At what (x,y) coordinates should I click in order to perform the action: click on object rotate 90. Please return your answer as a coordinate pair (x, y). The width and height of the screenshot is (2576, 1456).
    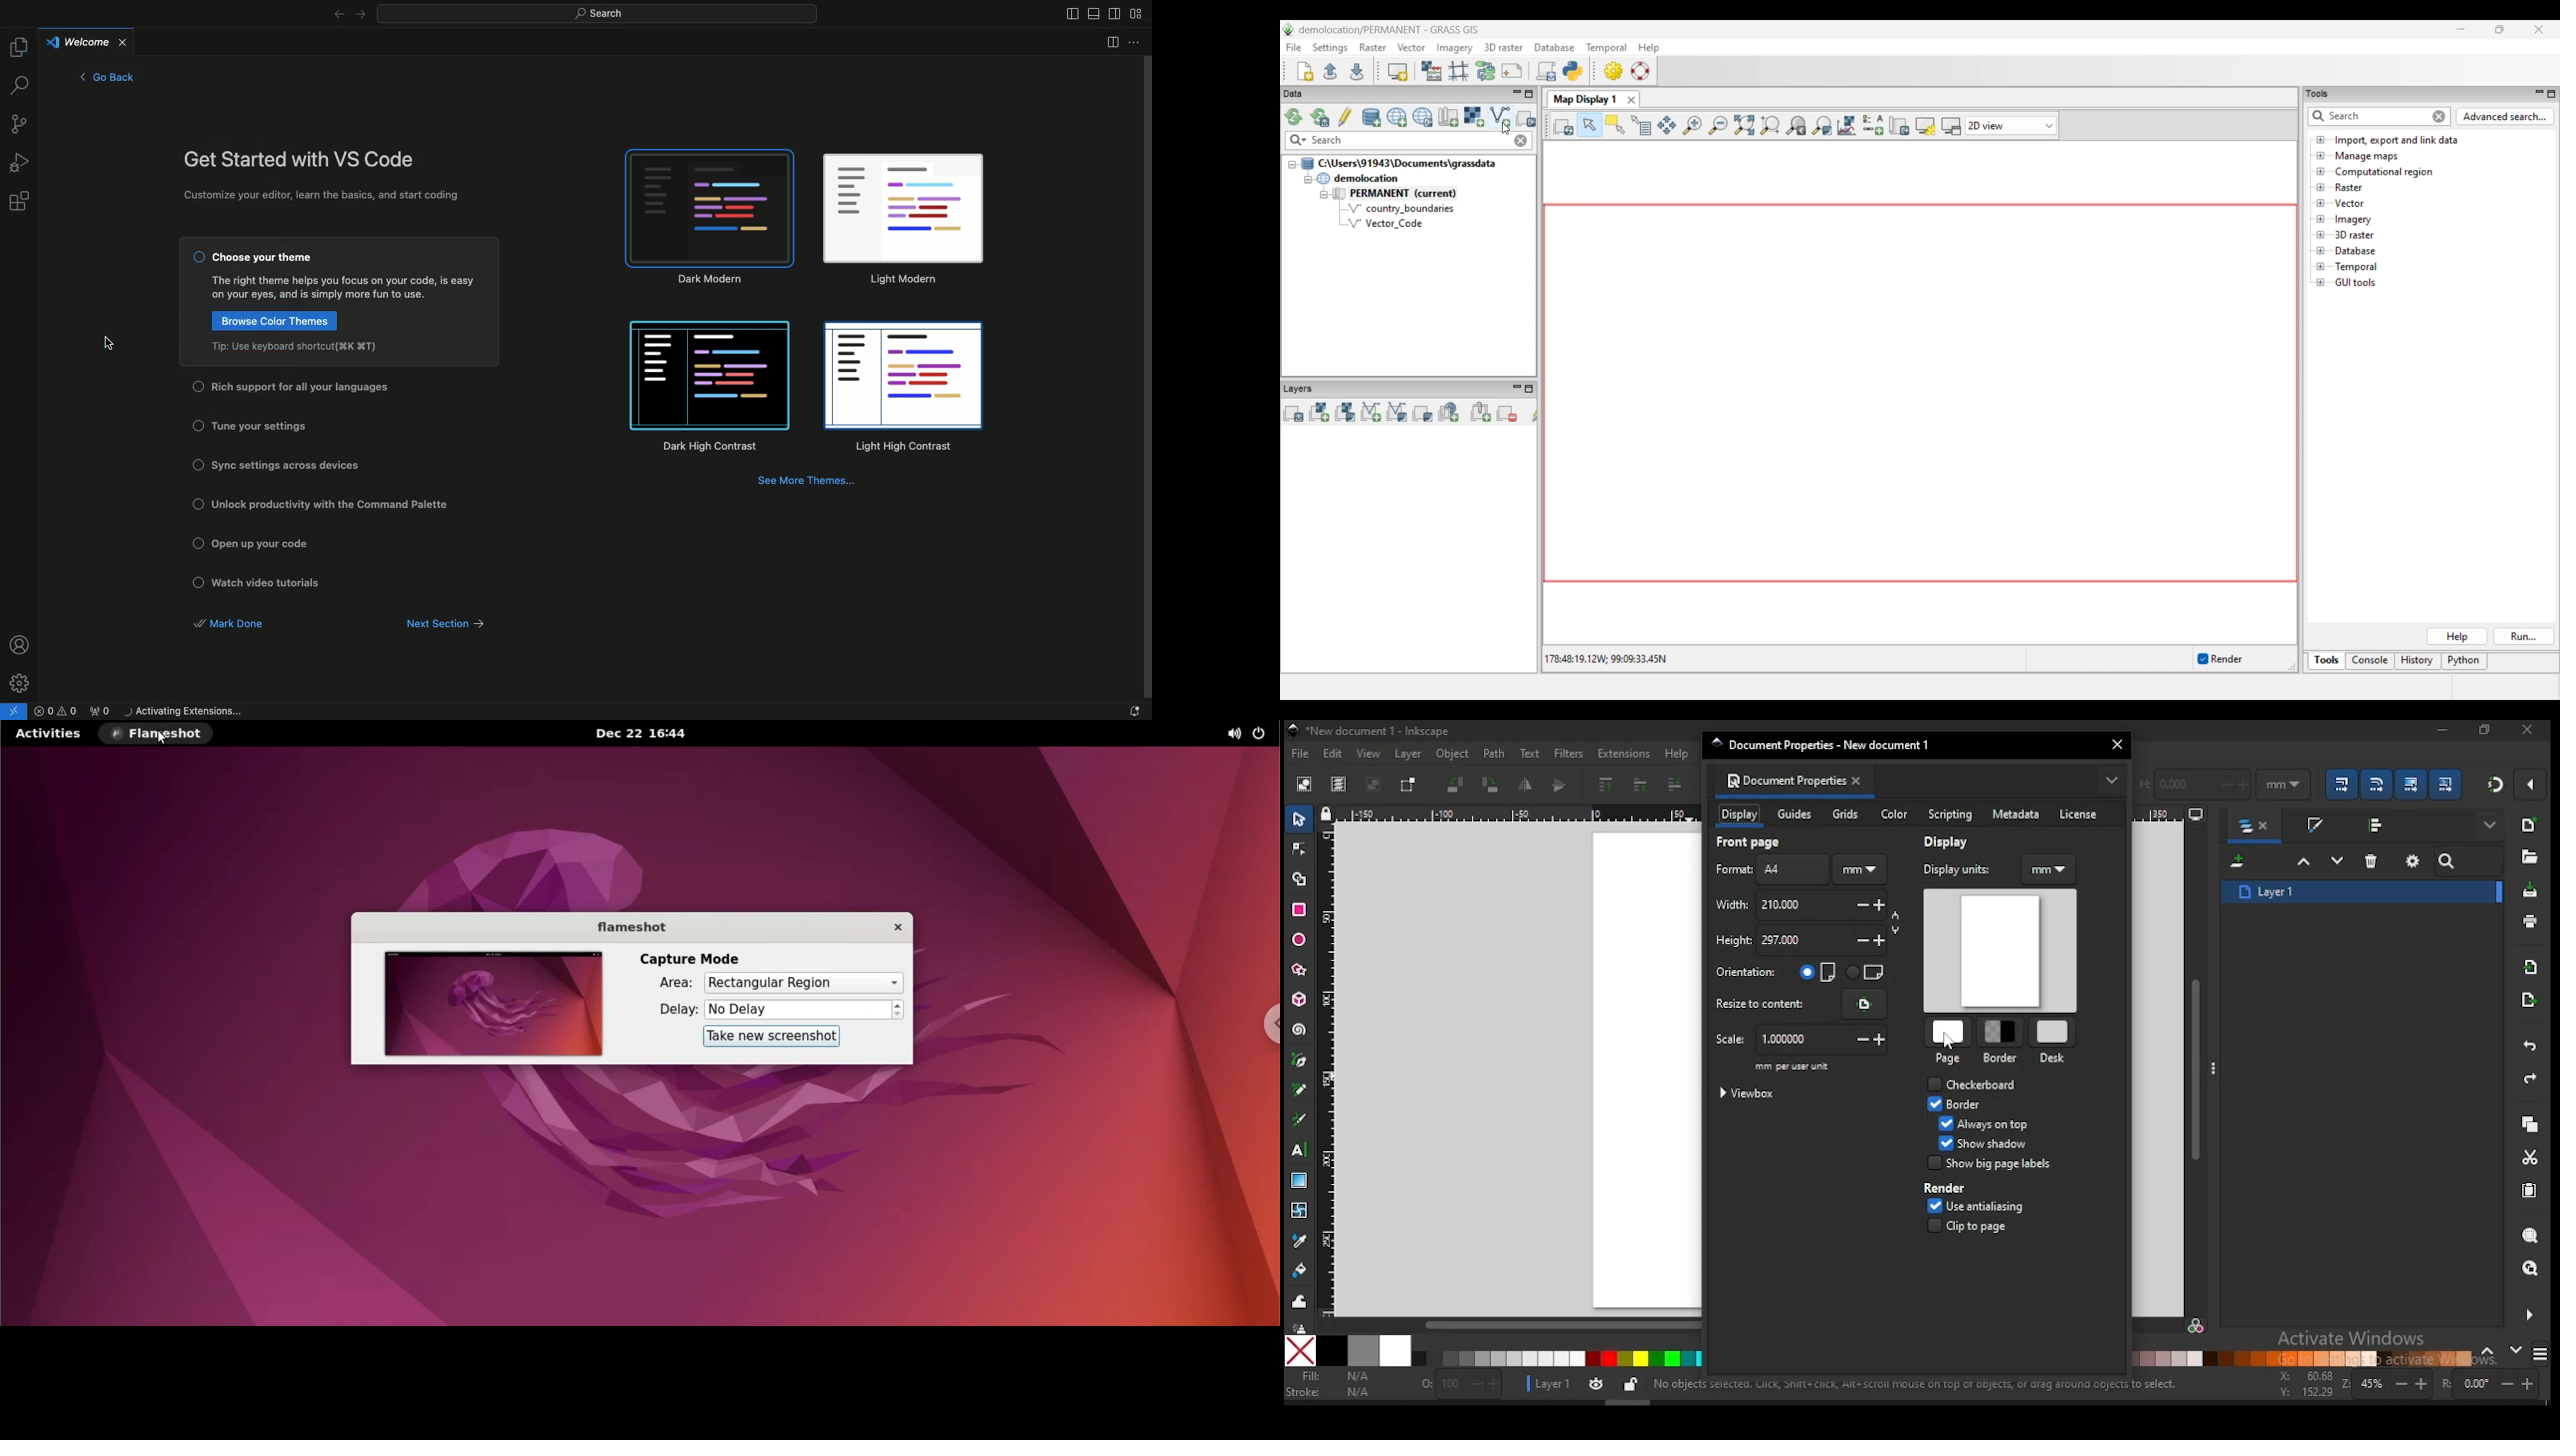
    Looking at the image, I should click on (1492, 785).